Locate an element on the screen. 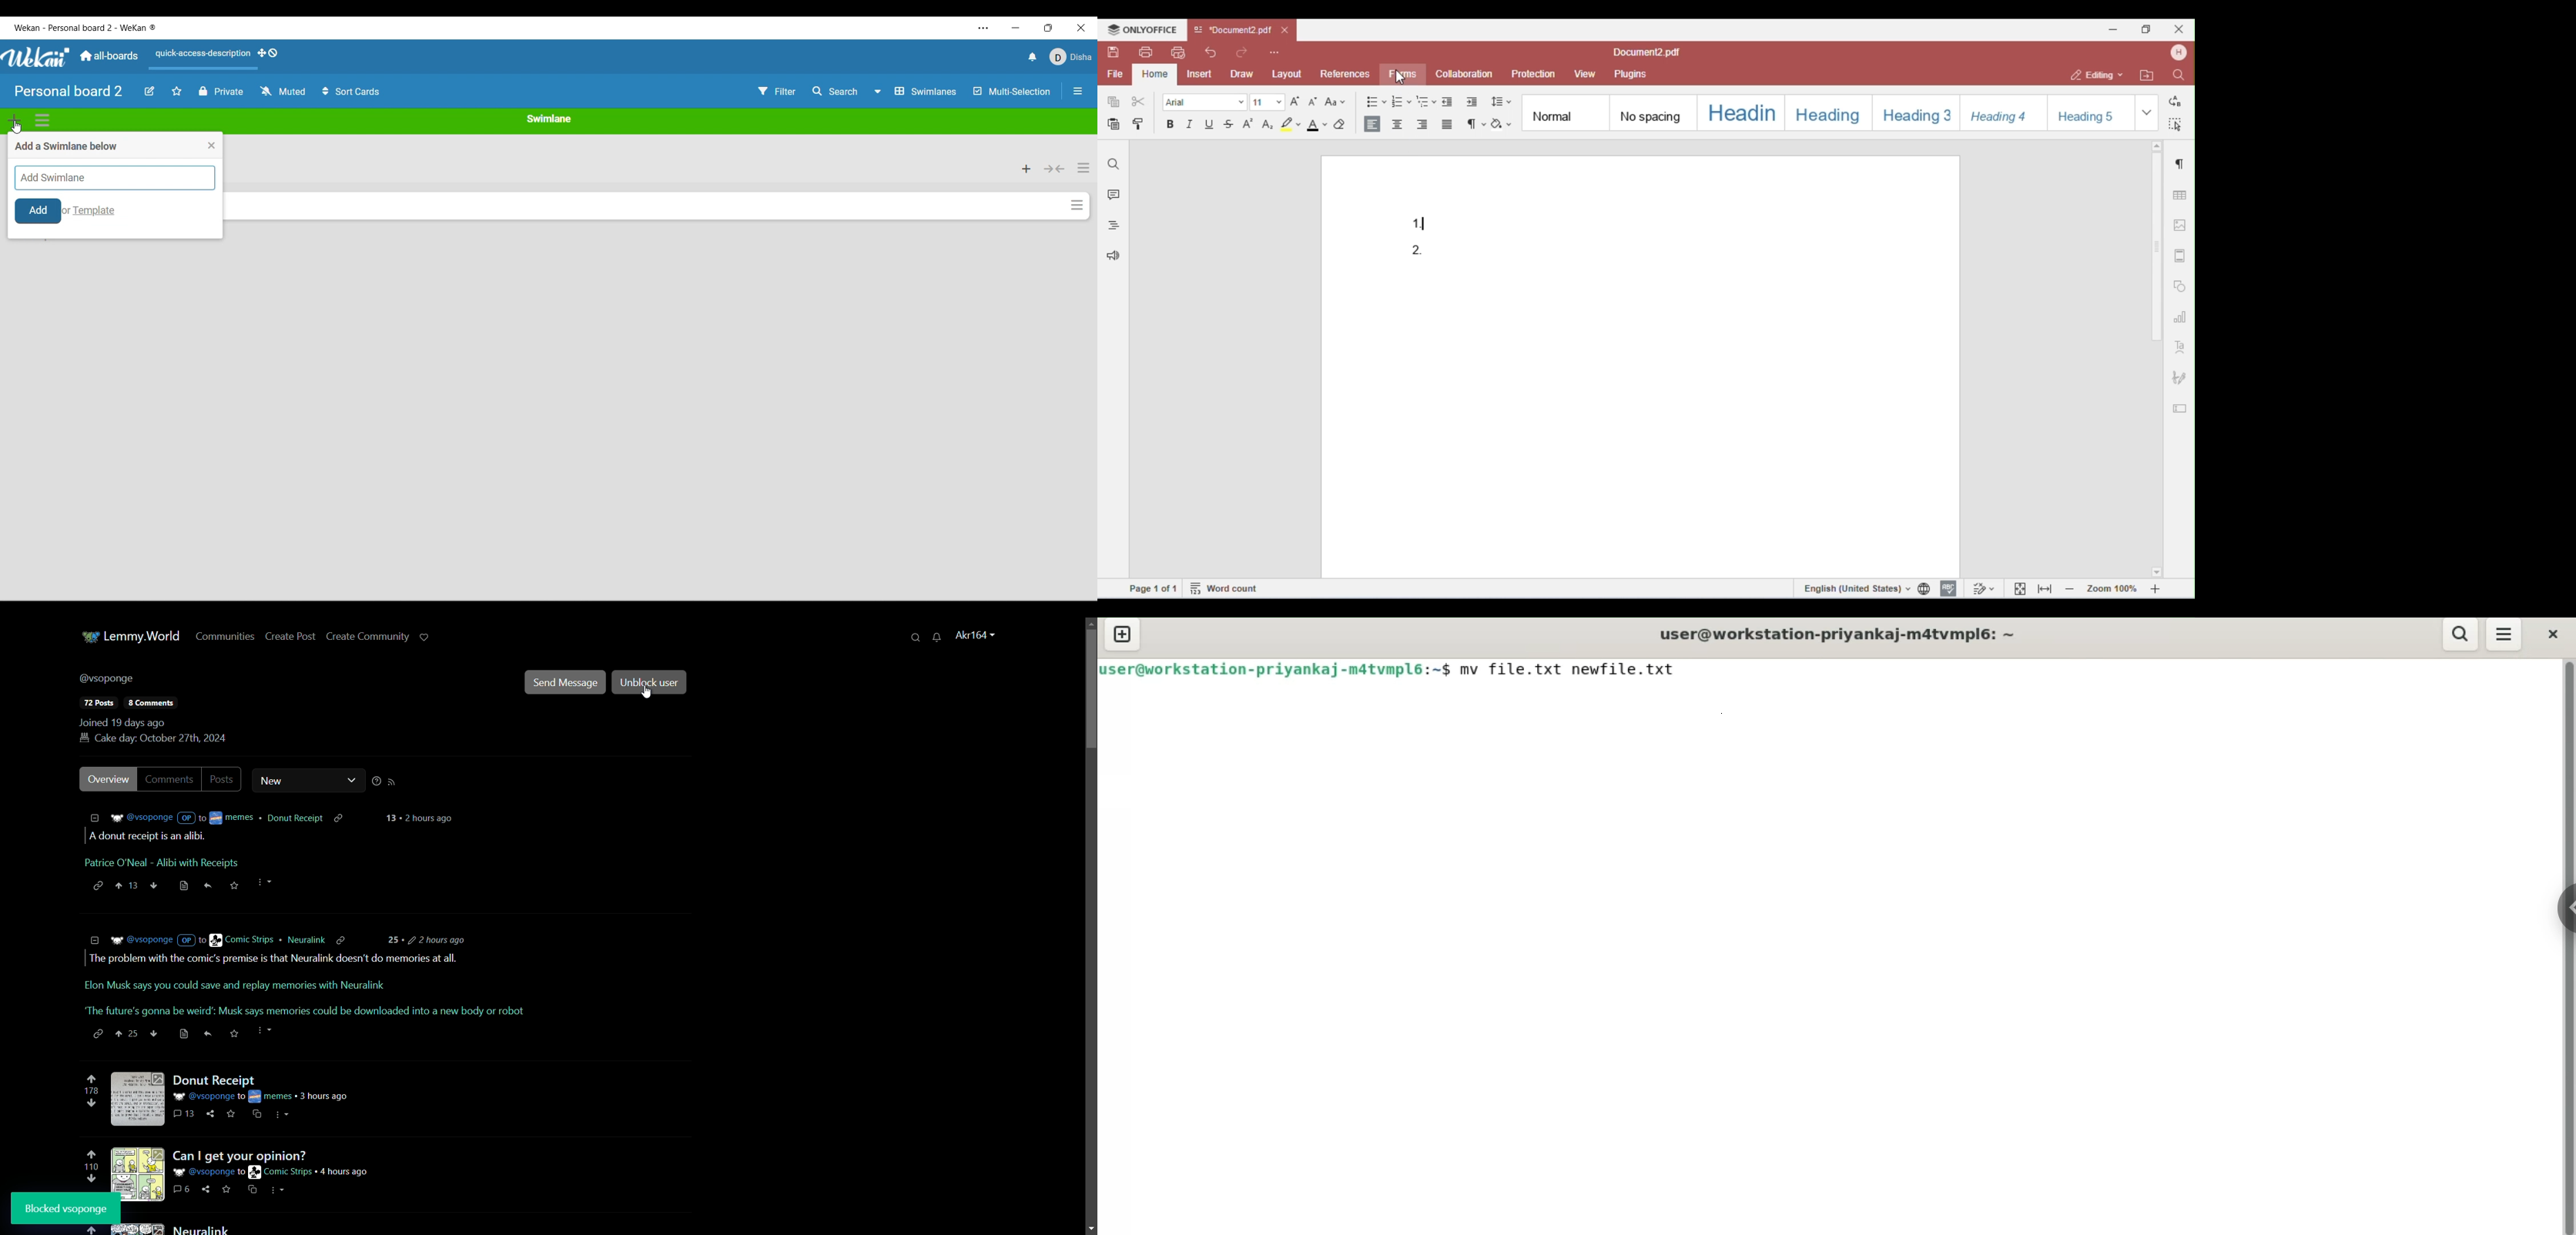 The height and width of the screenshot is (1260, 2576). comment-2 is located at coordinates (306, 984).